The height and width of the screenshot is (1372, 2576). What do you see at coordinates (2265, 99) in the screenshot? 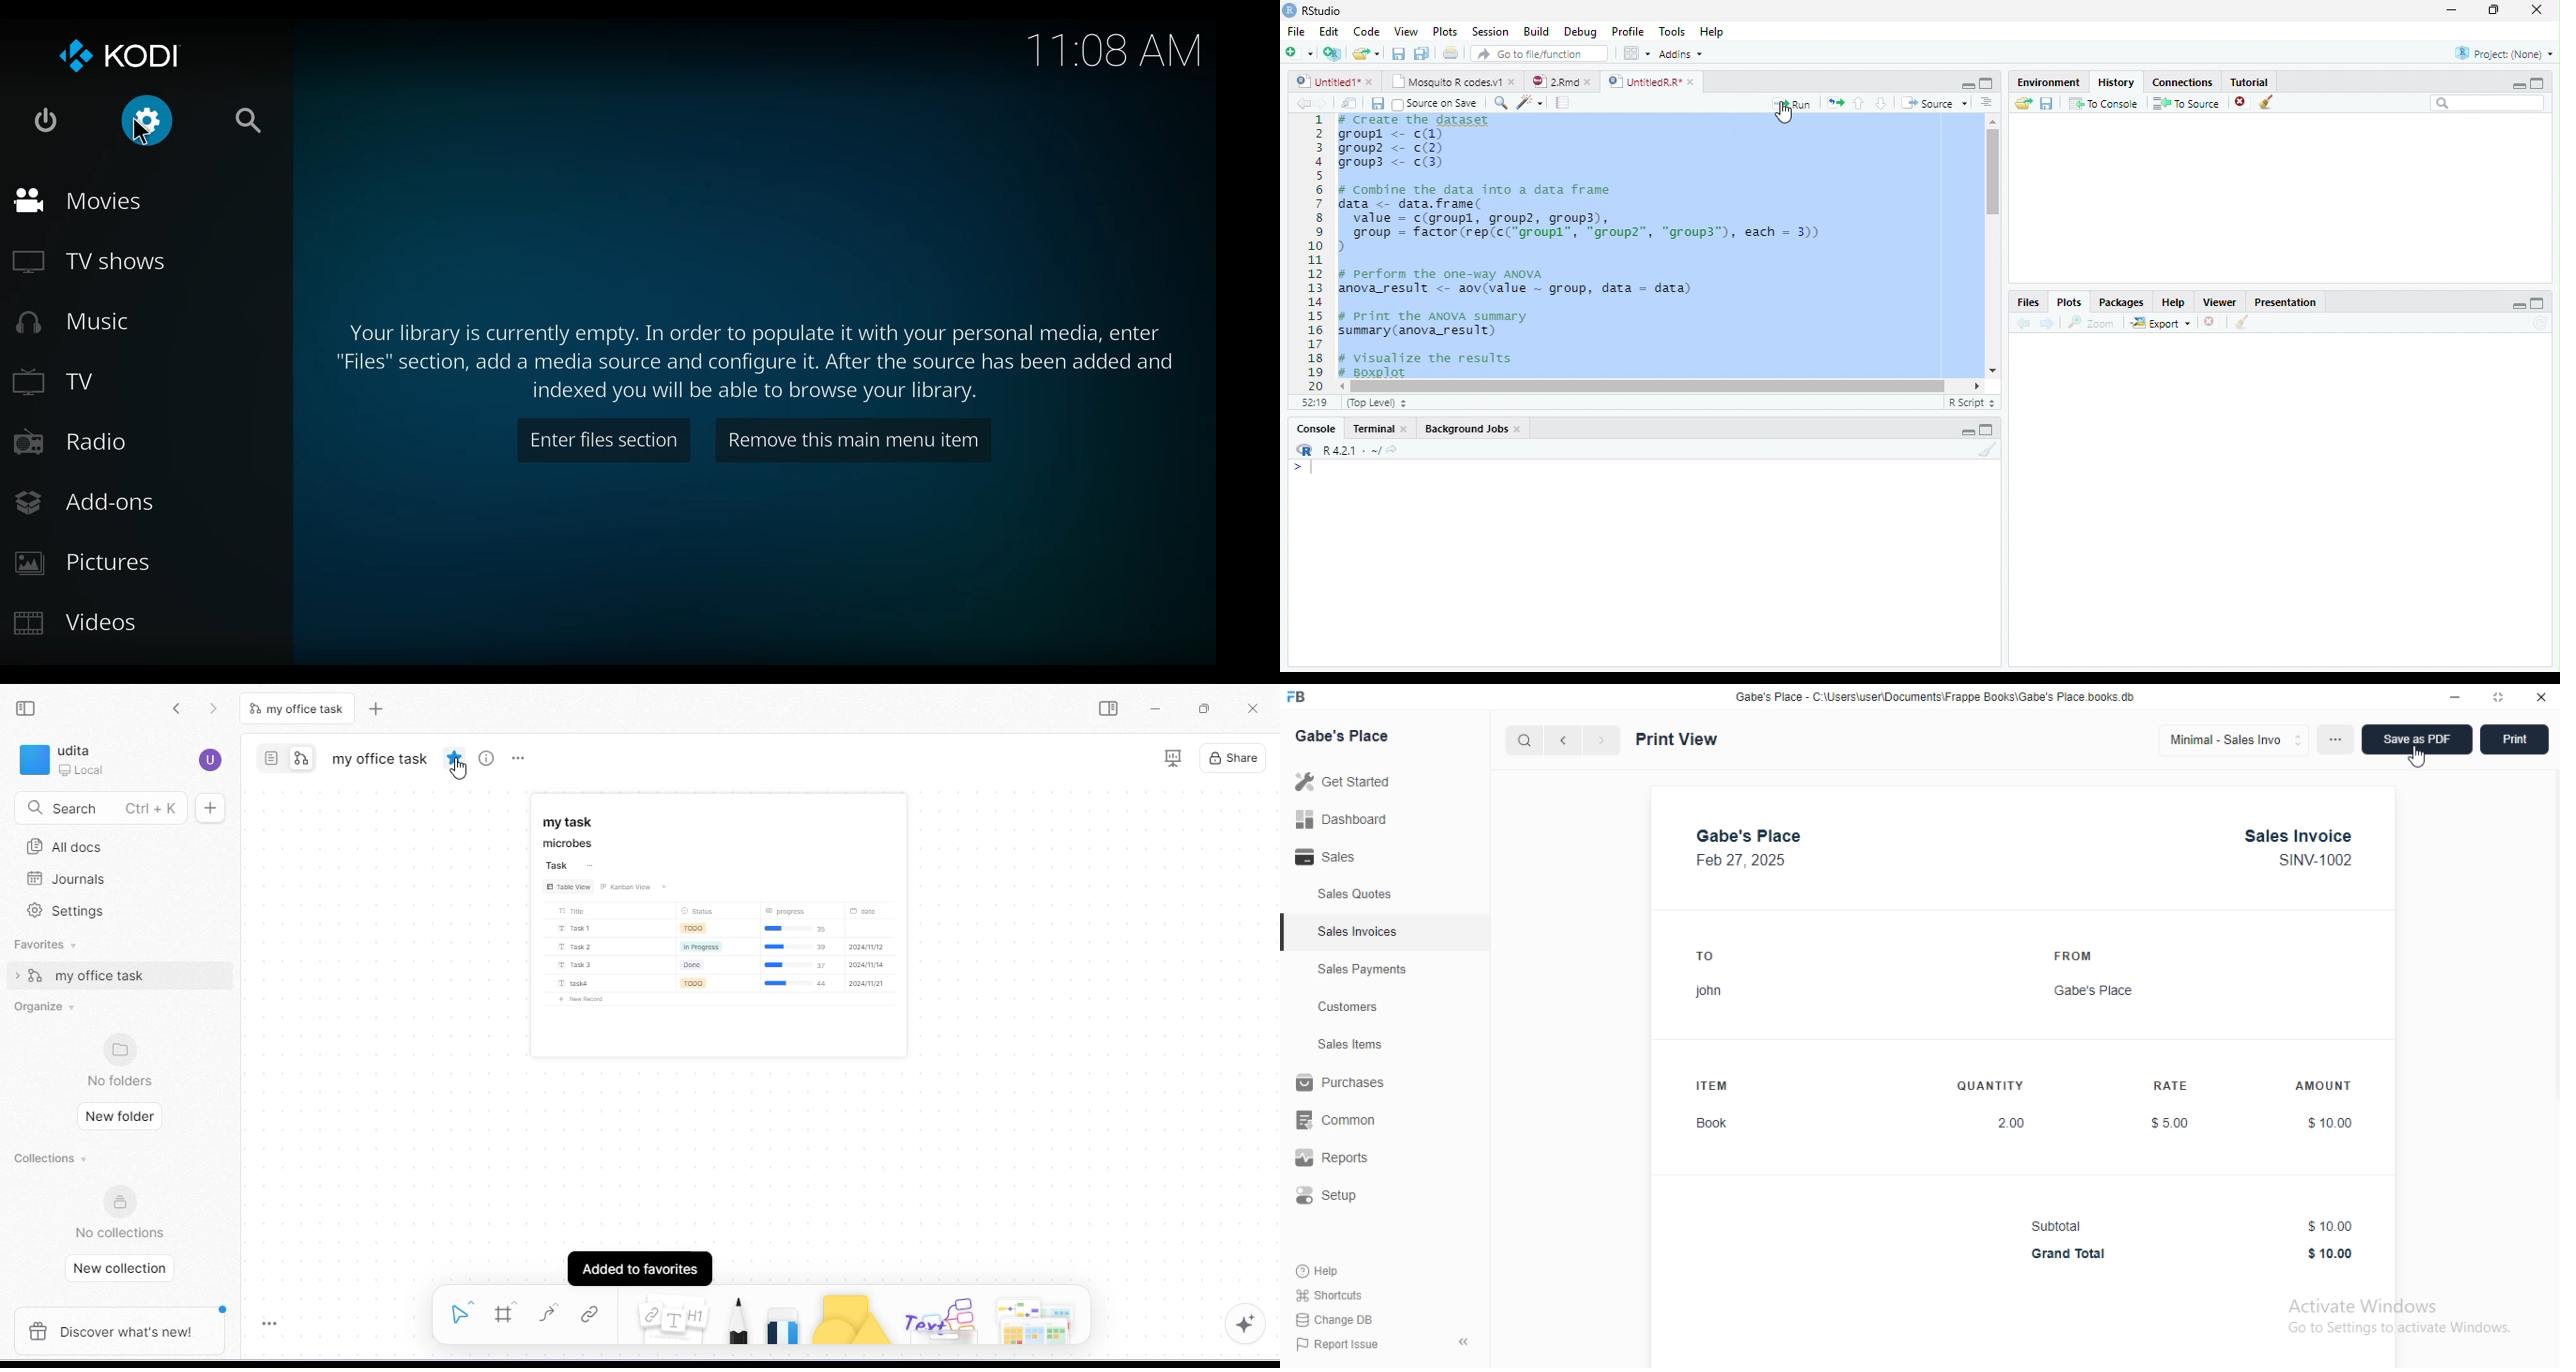
I see `Clear objects from the workspace` at bounding box center [2265, 99].